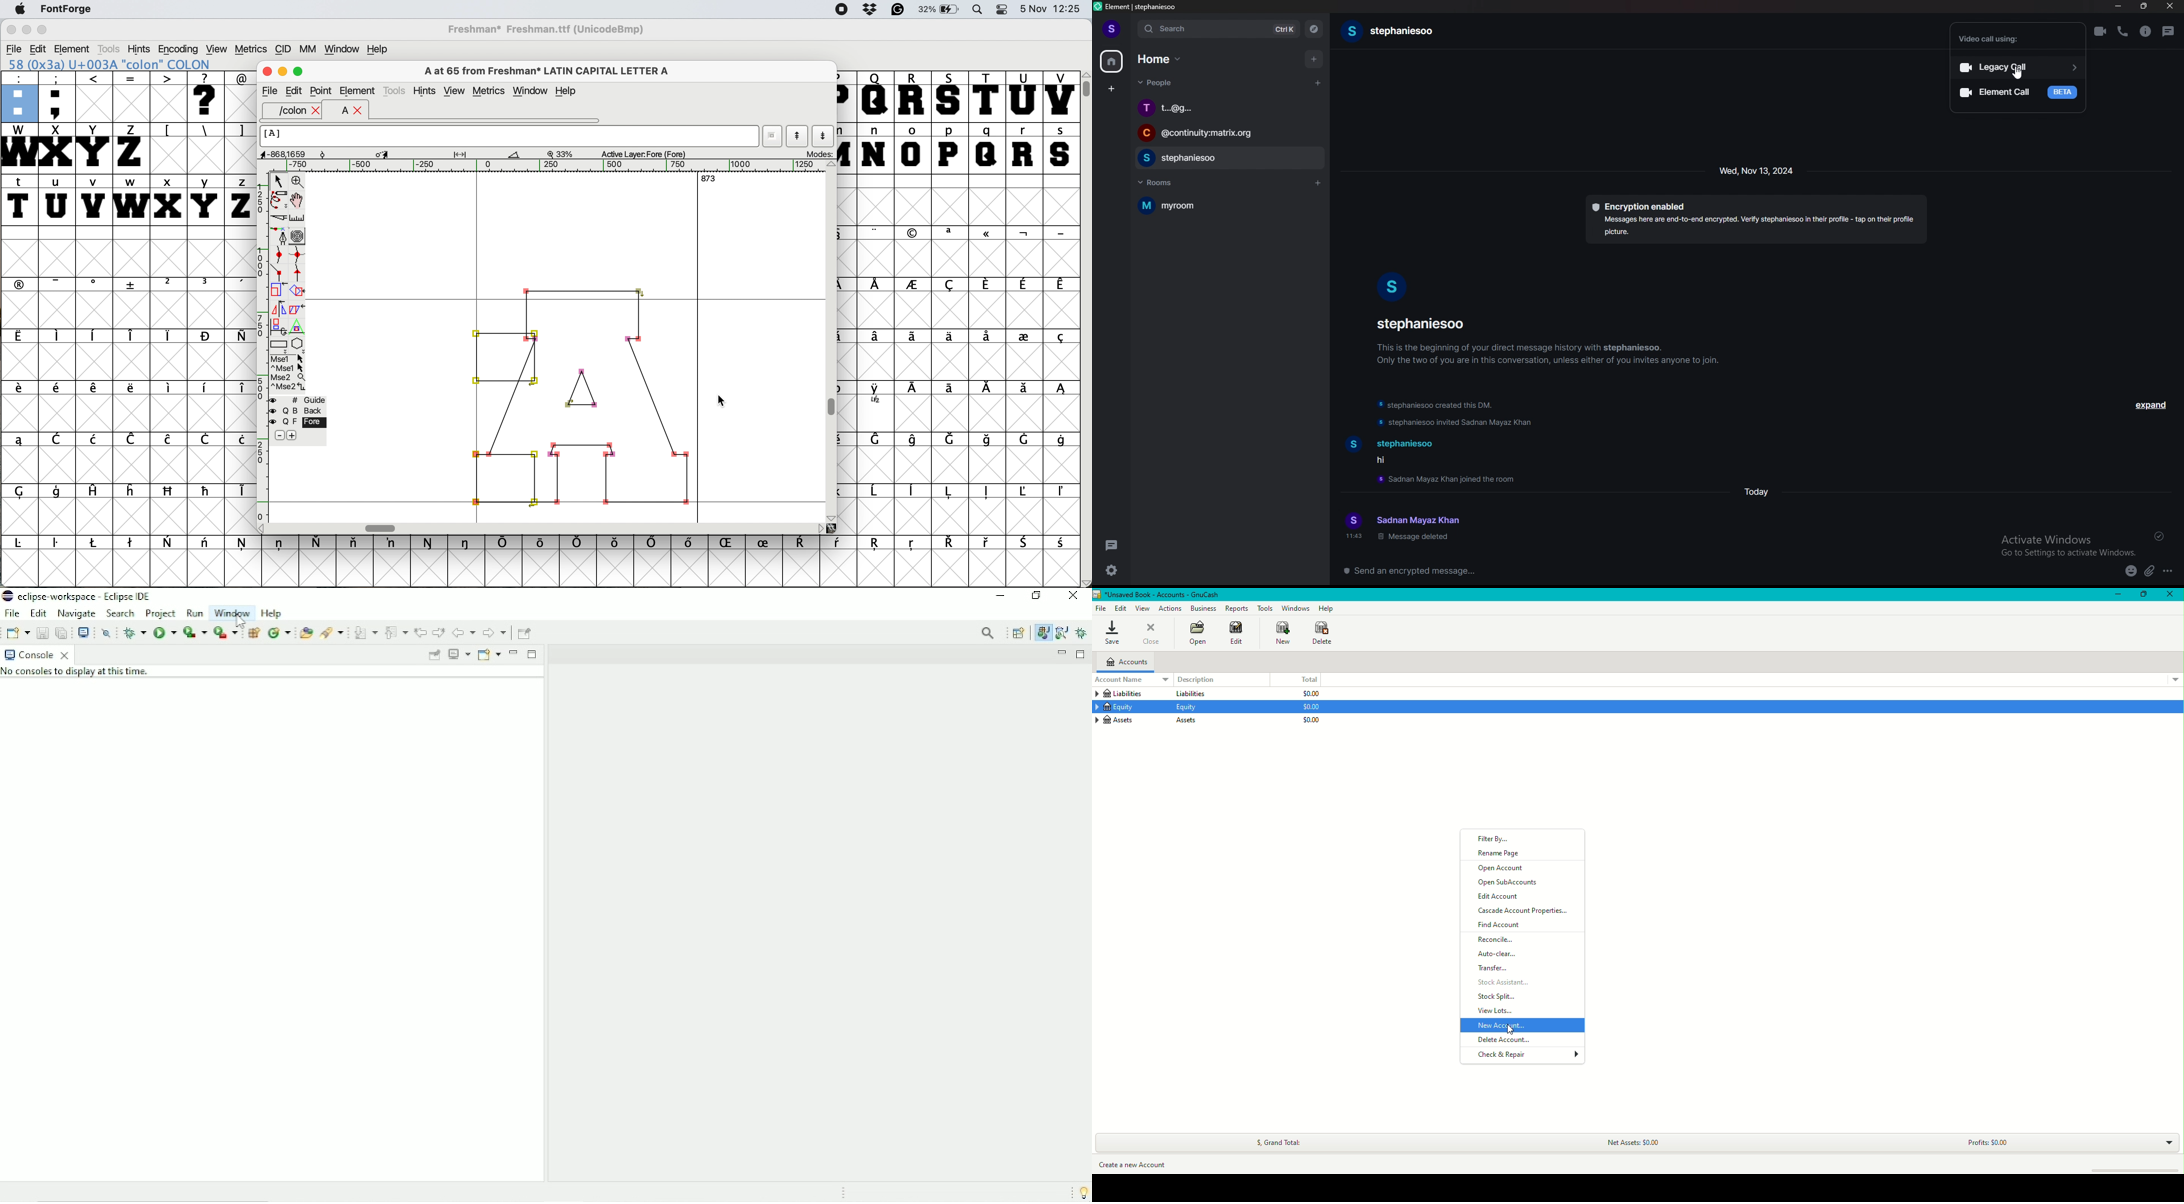  What do you see at coordinates (1501, 896) in the screenshot?
I see `Edit Account` at bounding box center [1501, 896].